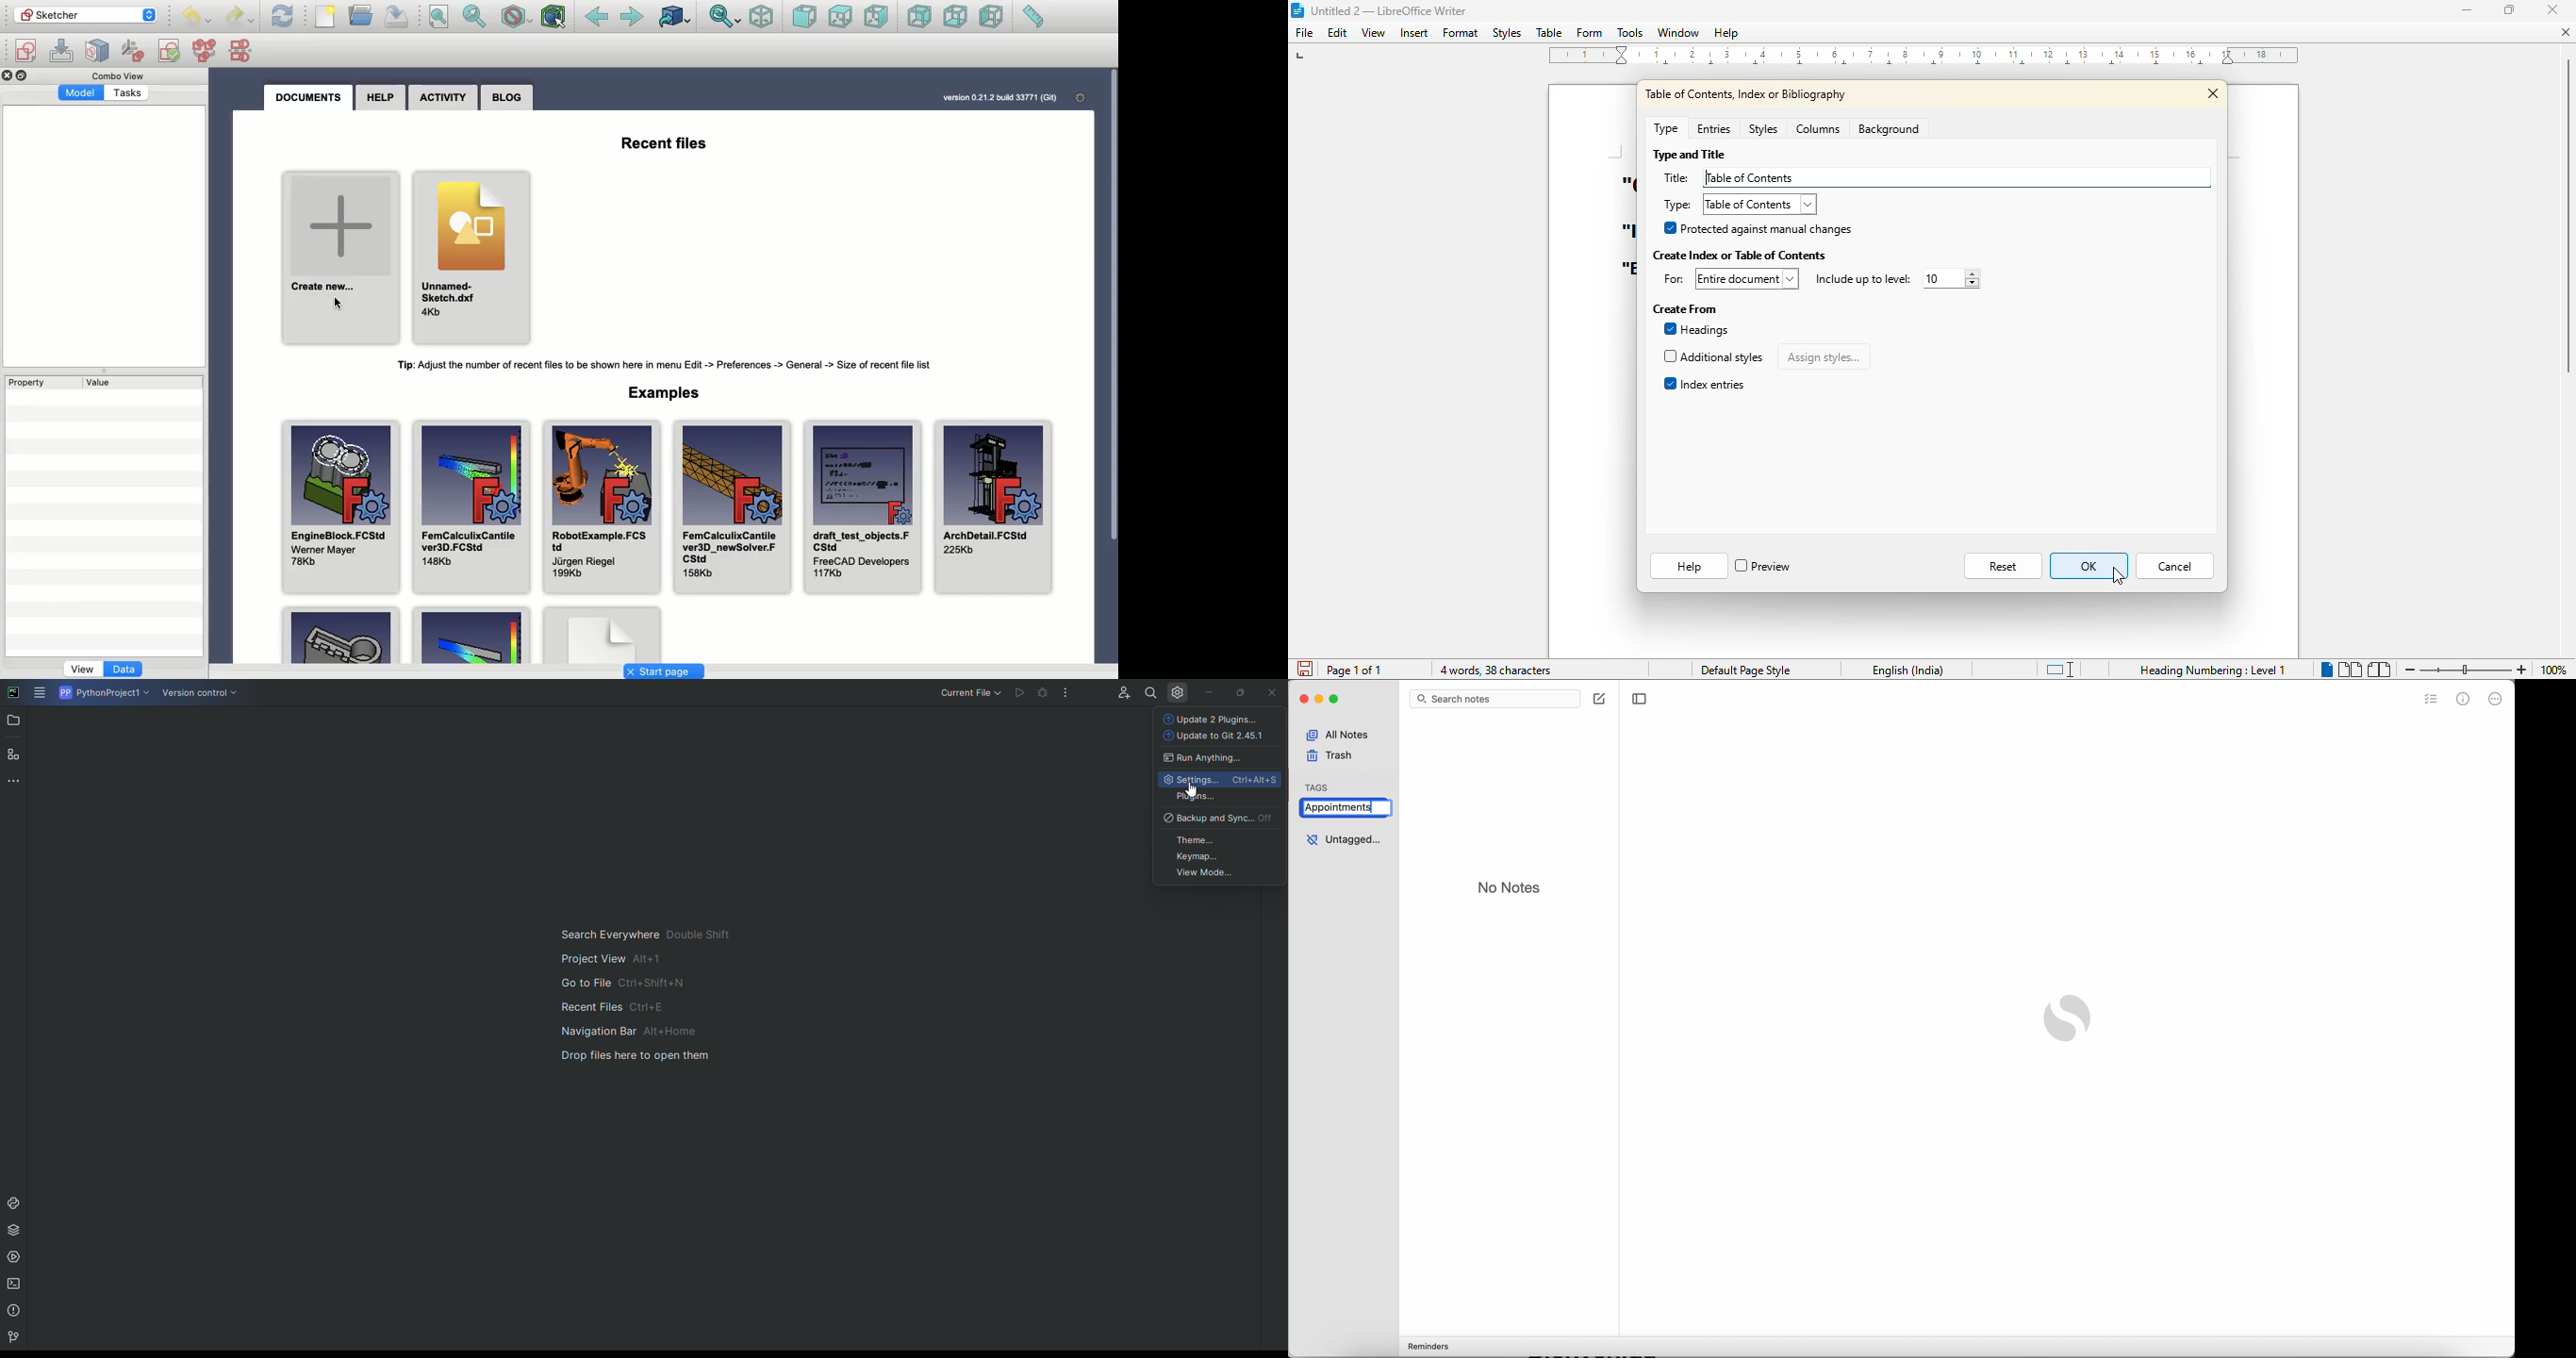 The height and width of the screenshot is (1372, 2576). Describe the element at coordinates (2006, 566) in the screenshot. I see `reset` at that location.